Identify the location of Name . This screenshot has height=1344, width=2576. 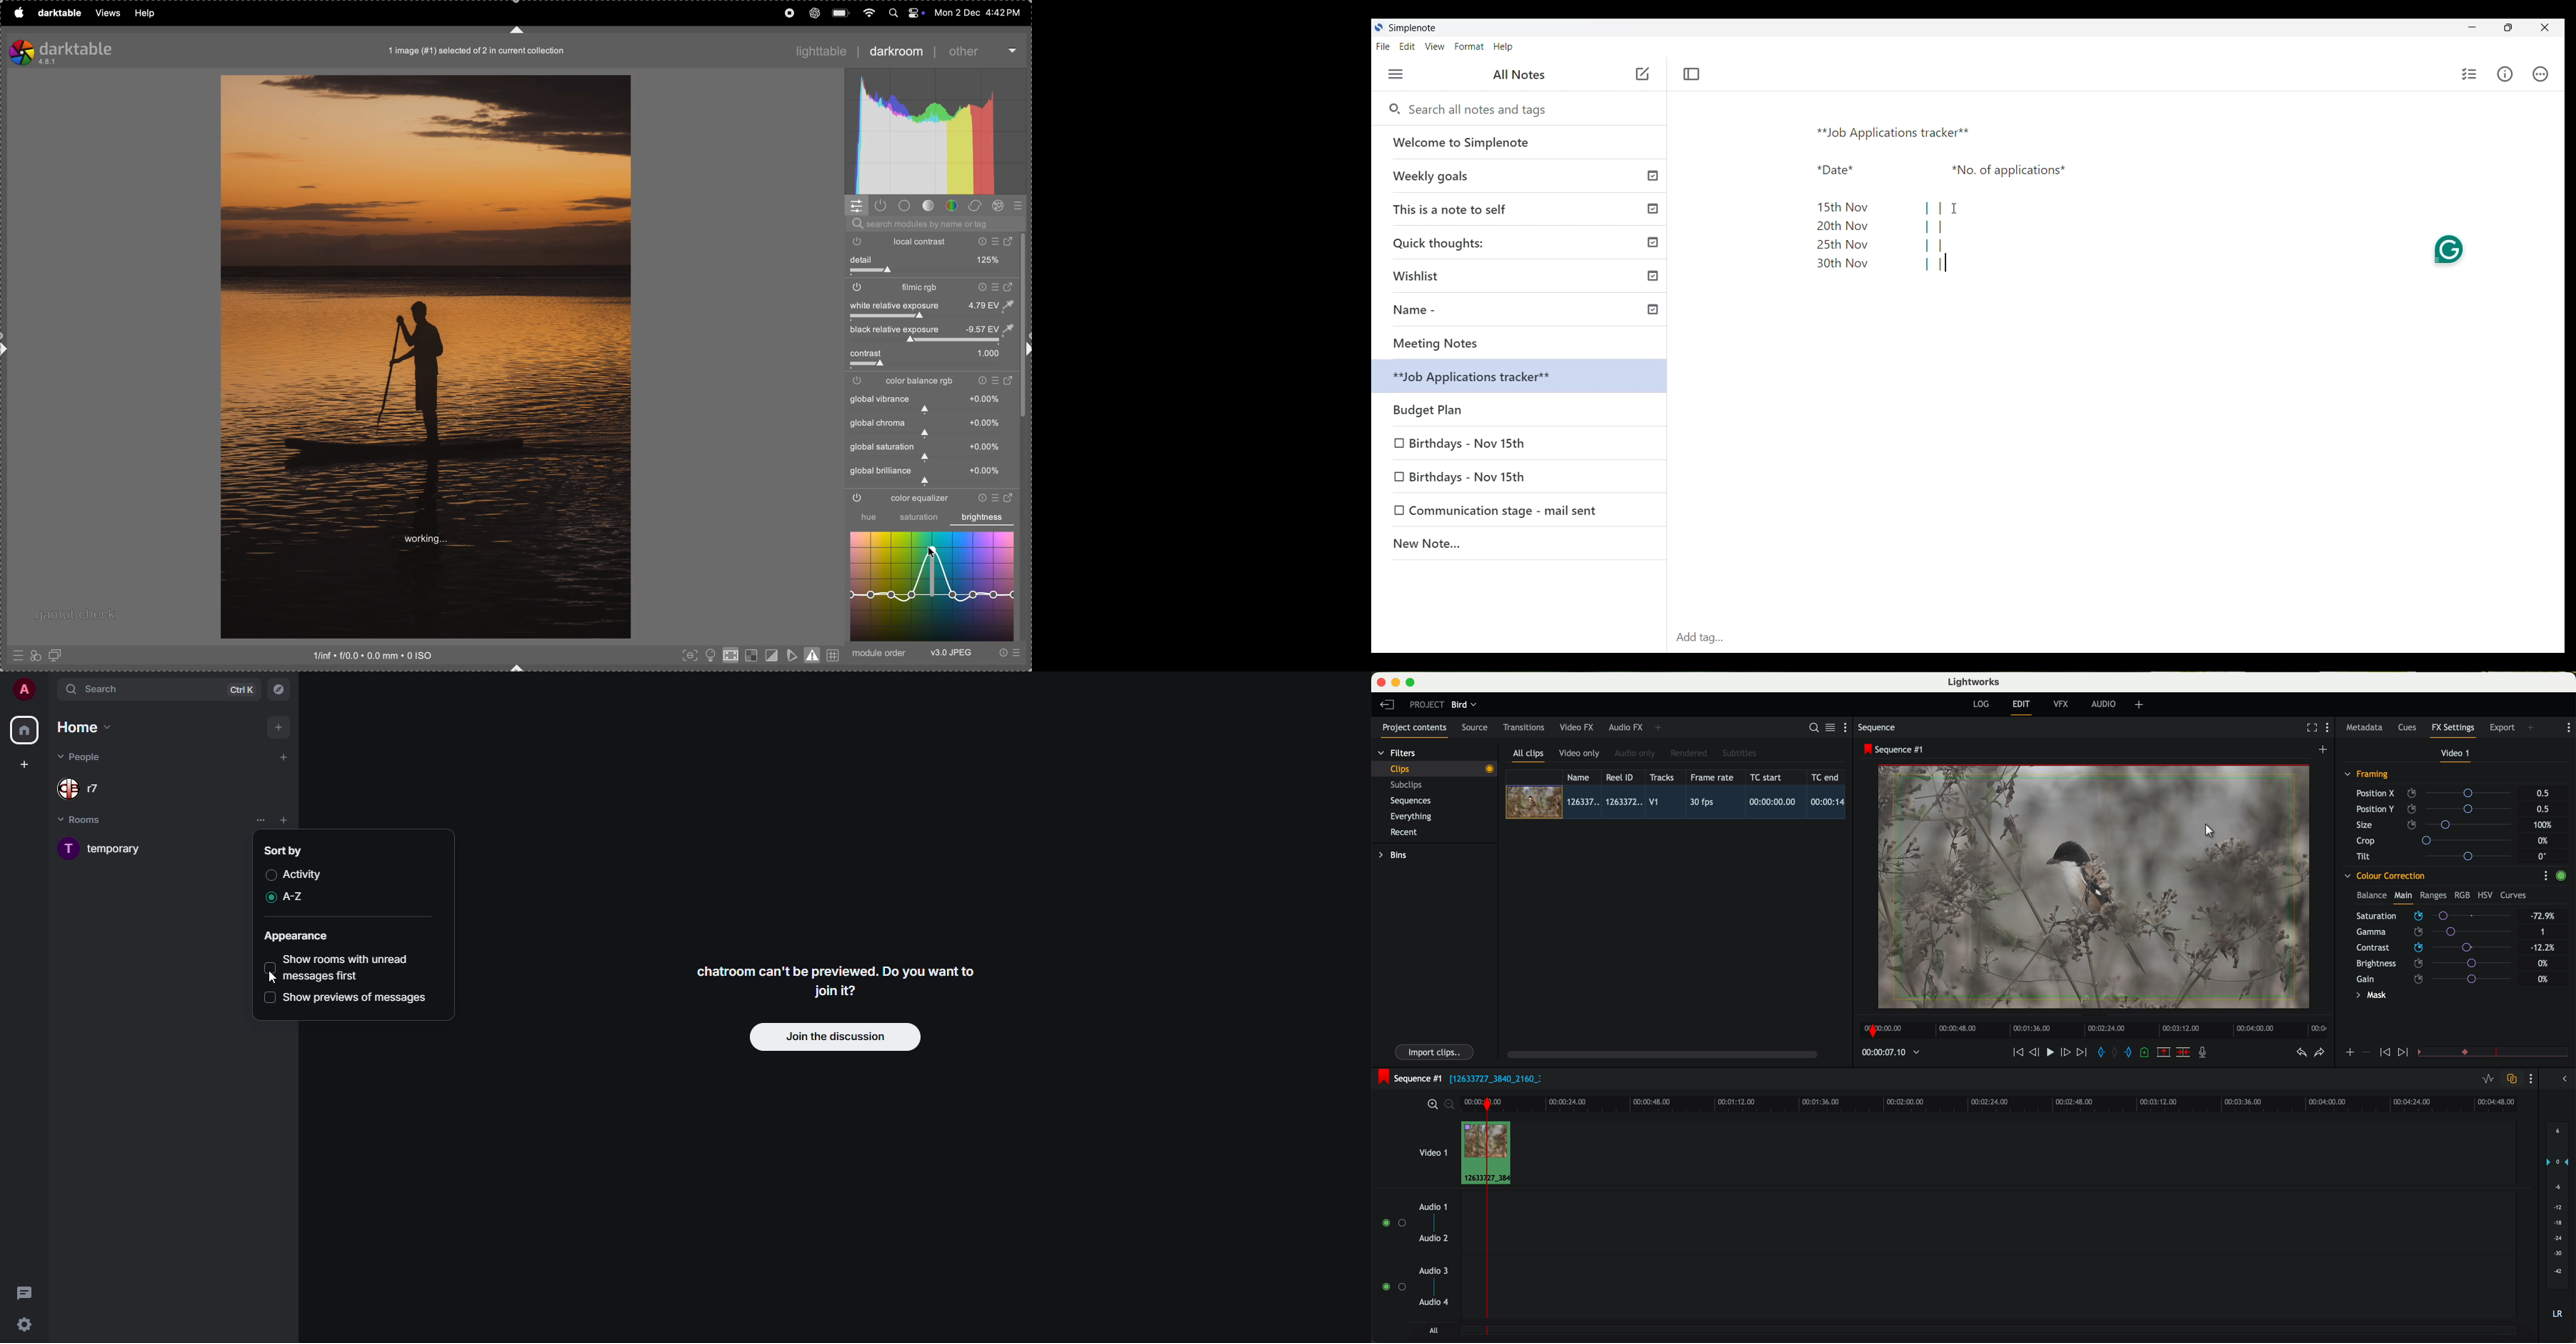
(1524, 312).